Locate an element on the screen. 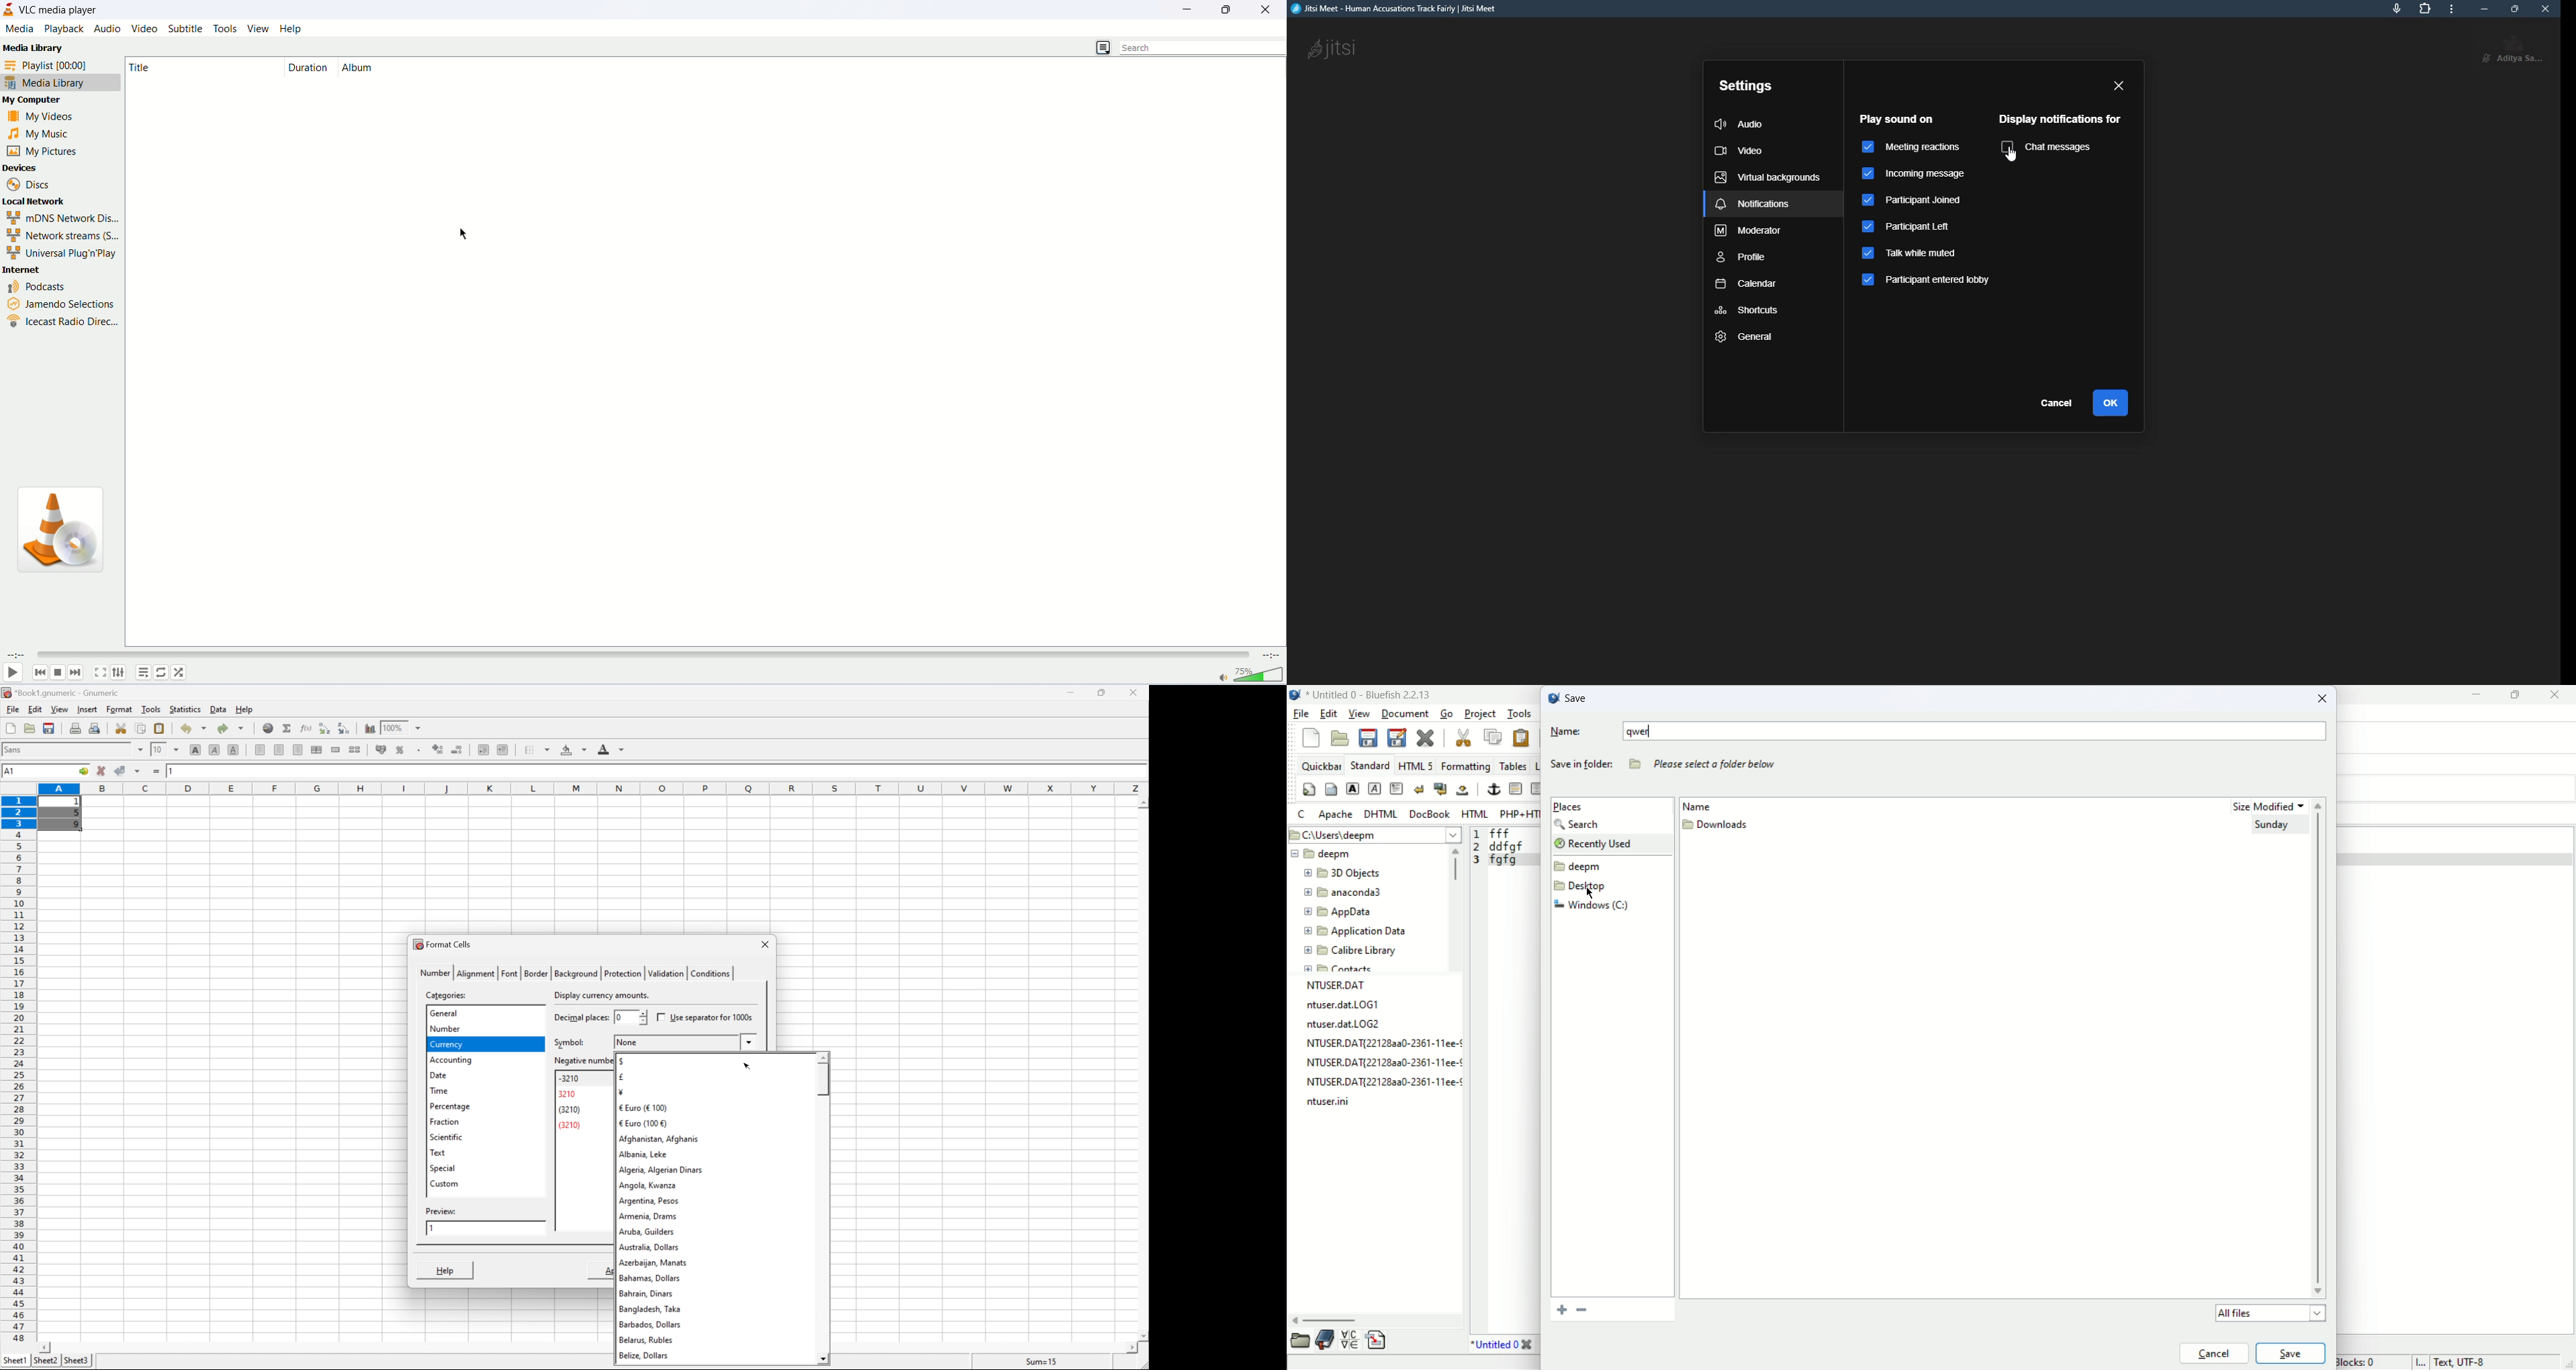 This screenshot has width=2576, height=1372. scroll up is located at coordinates (1142, 804).